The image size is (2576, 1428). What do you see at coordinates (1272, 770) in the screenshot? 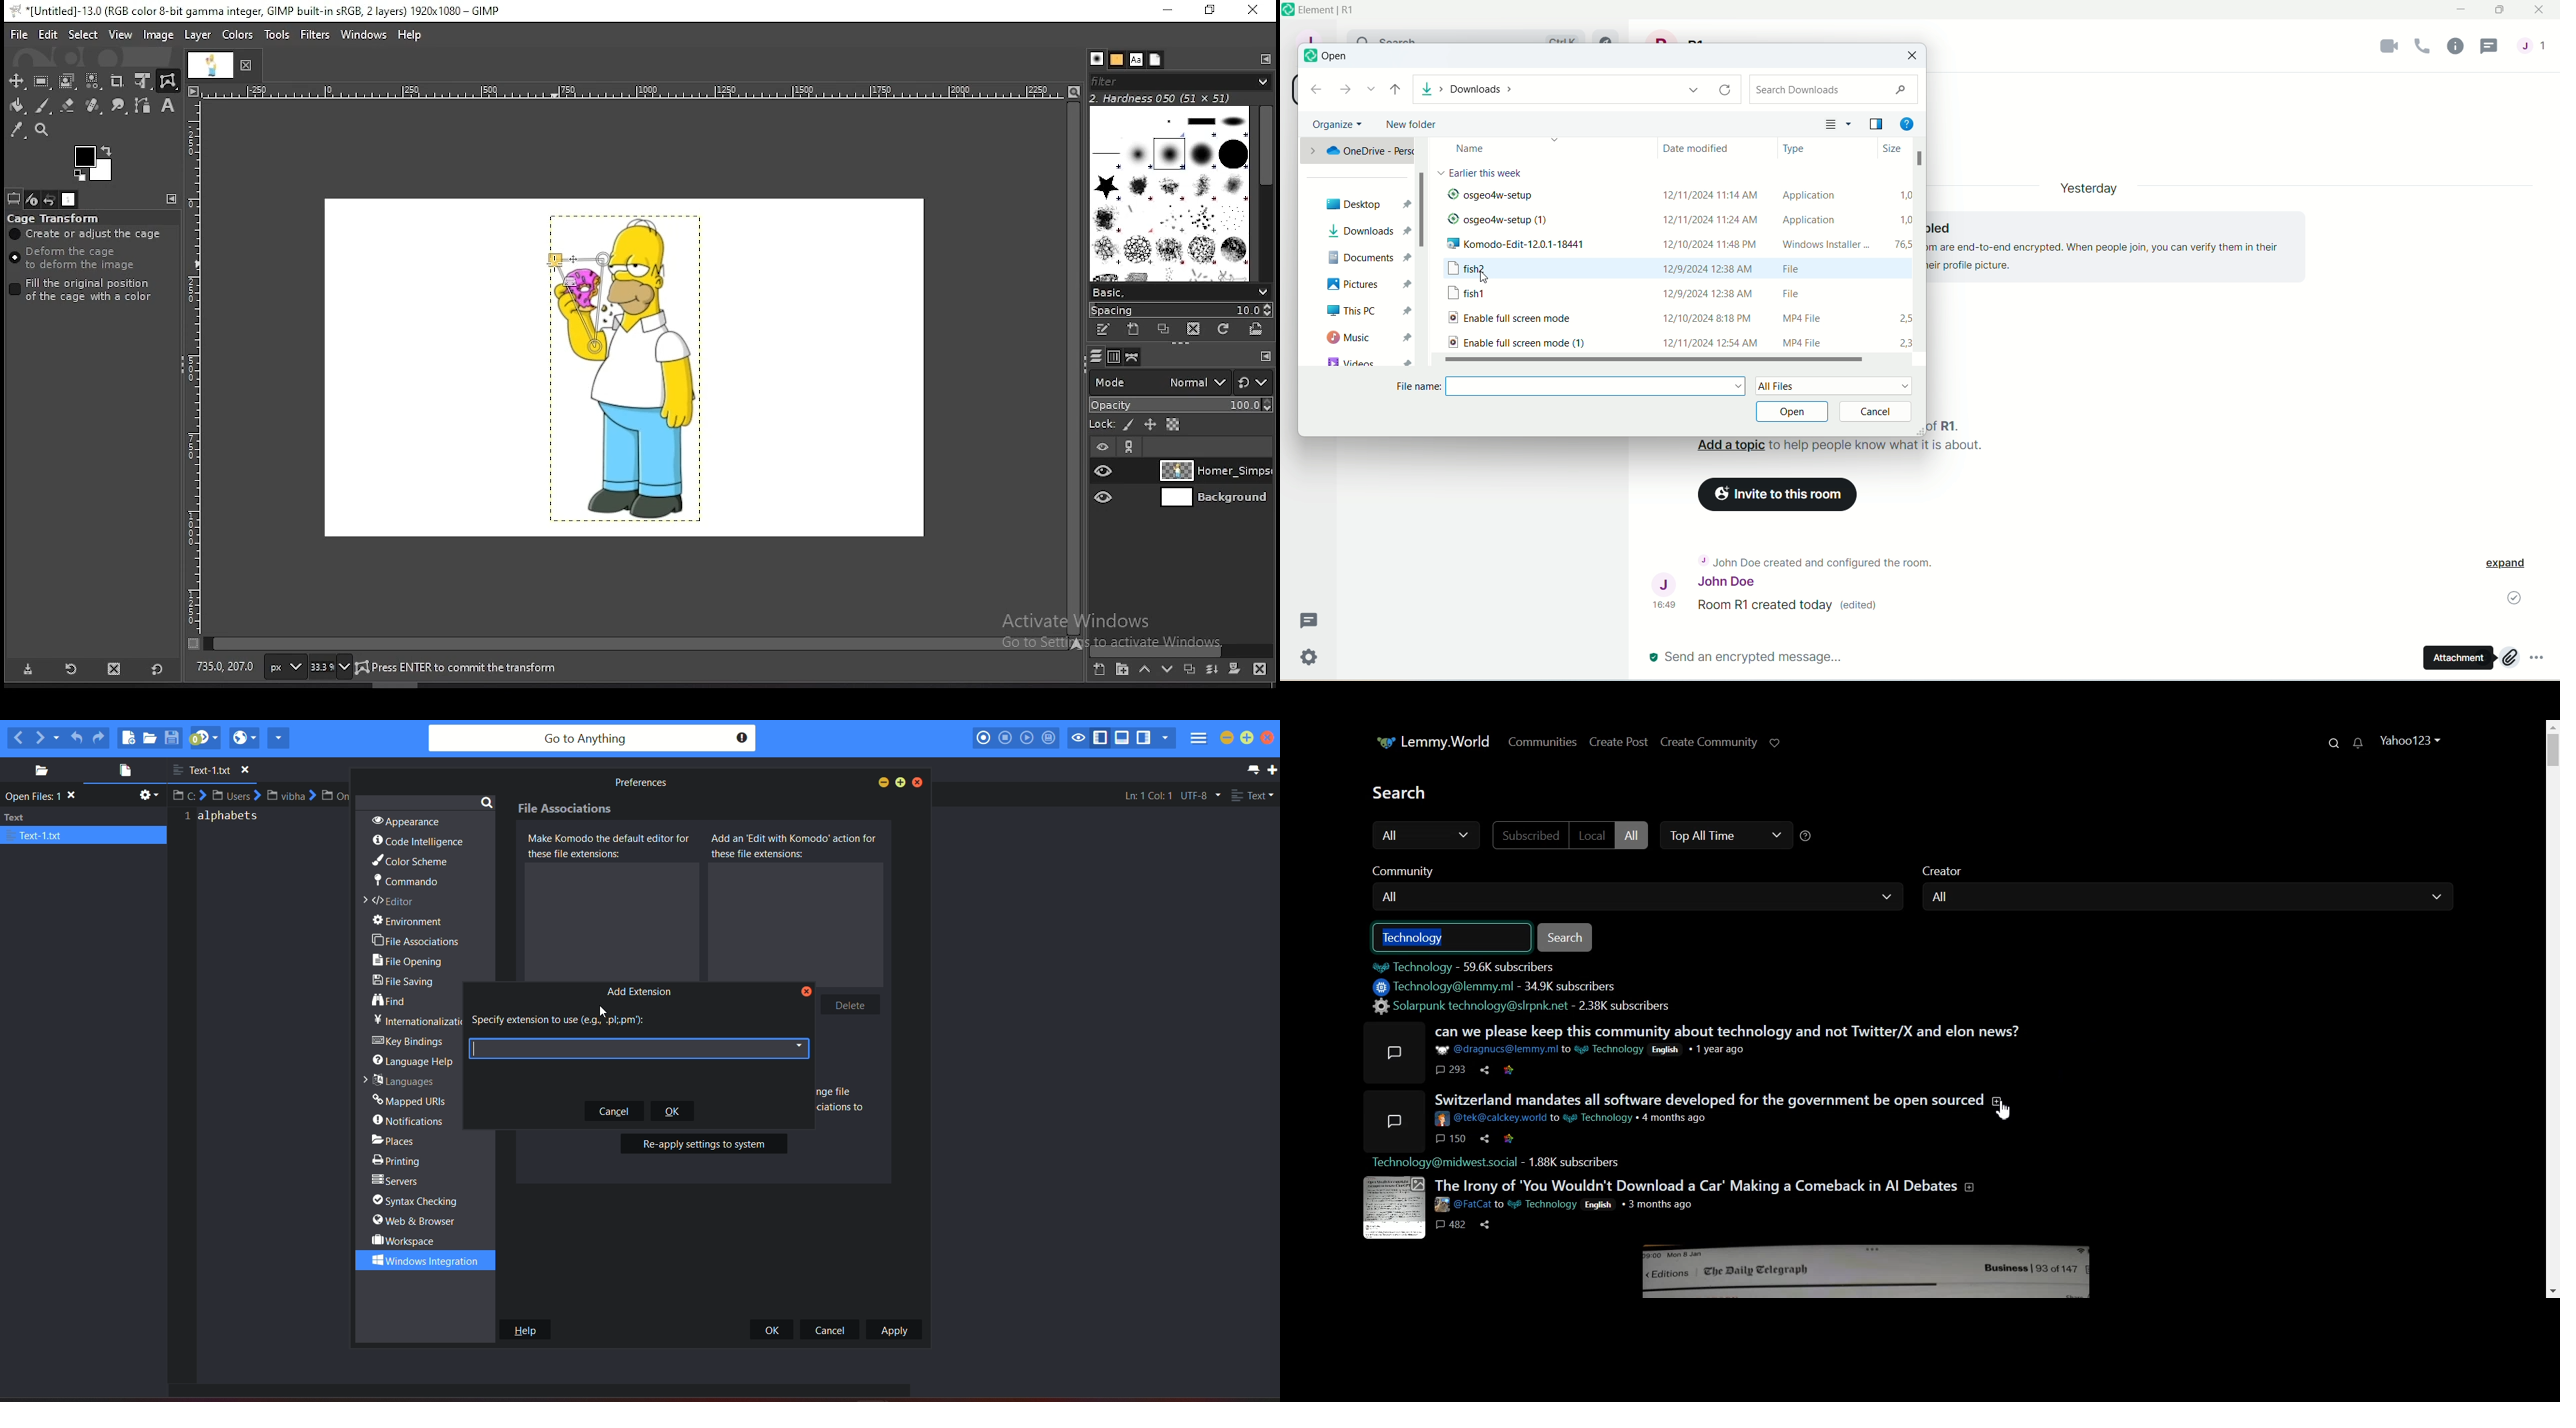
I see `new tab` at bounding box center [1272, 770].